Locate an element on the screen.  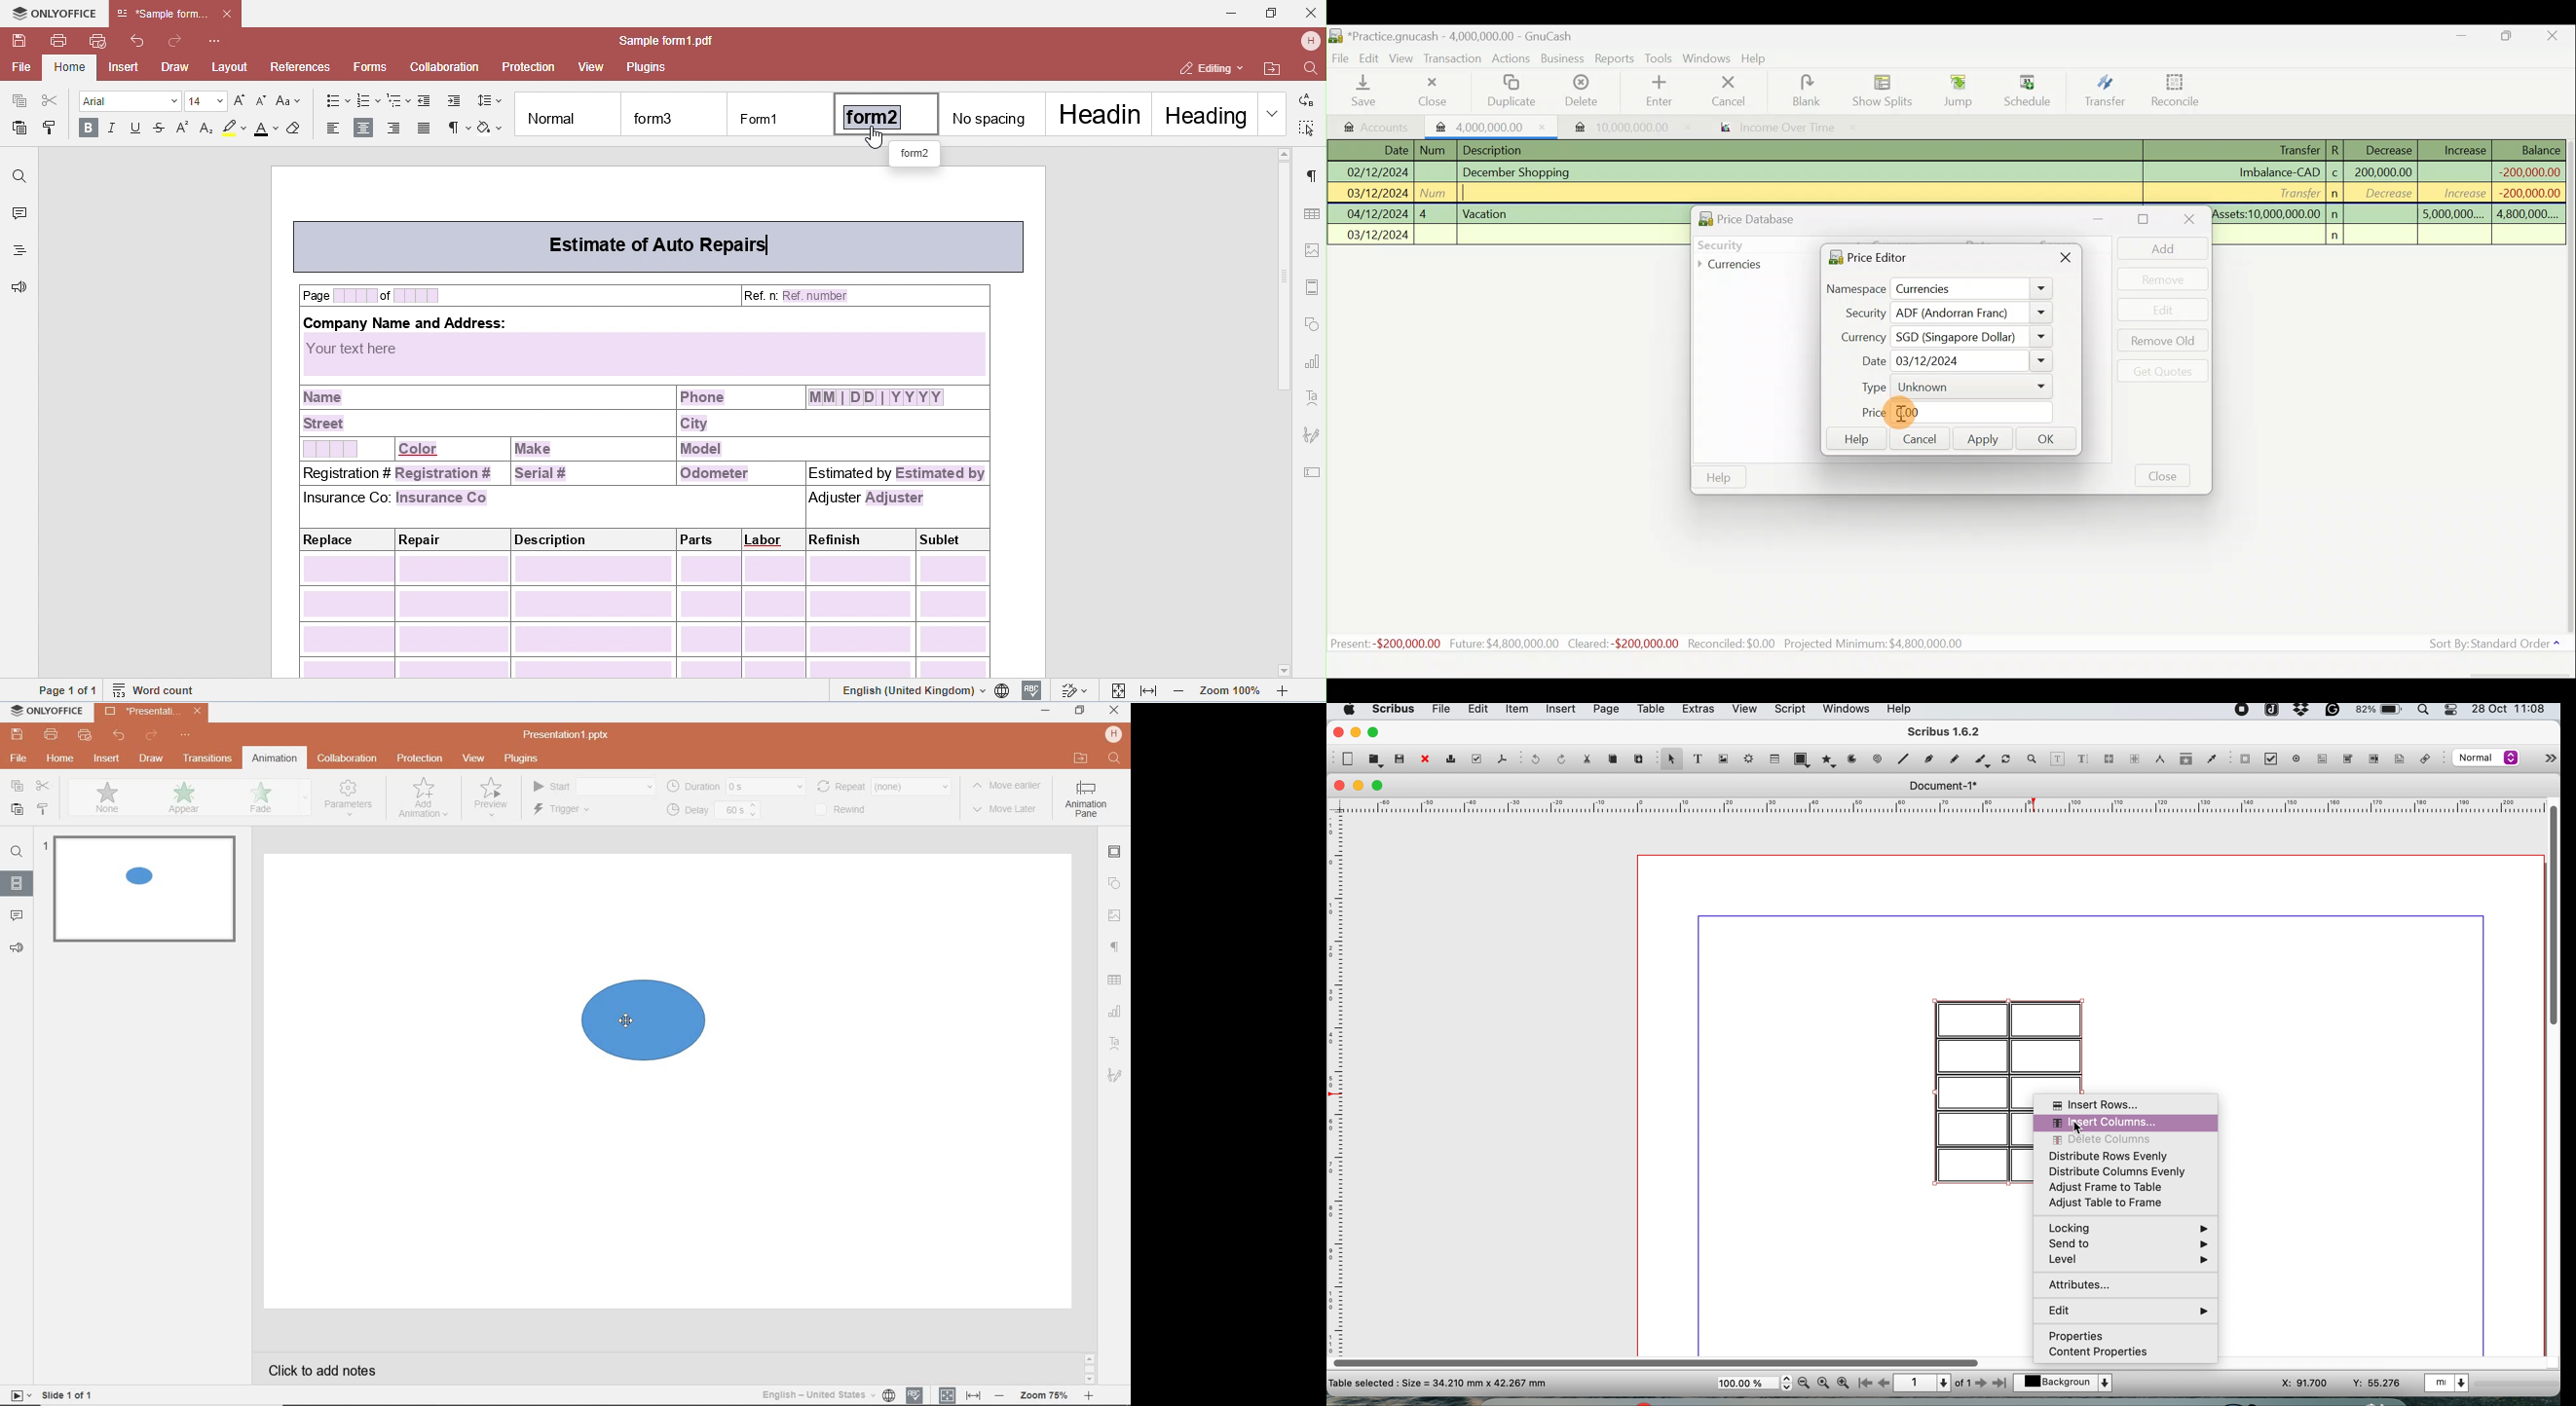
Price database is located at coordinates (1776, 217).